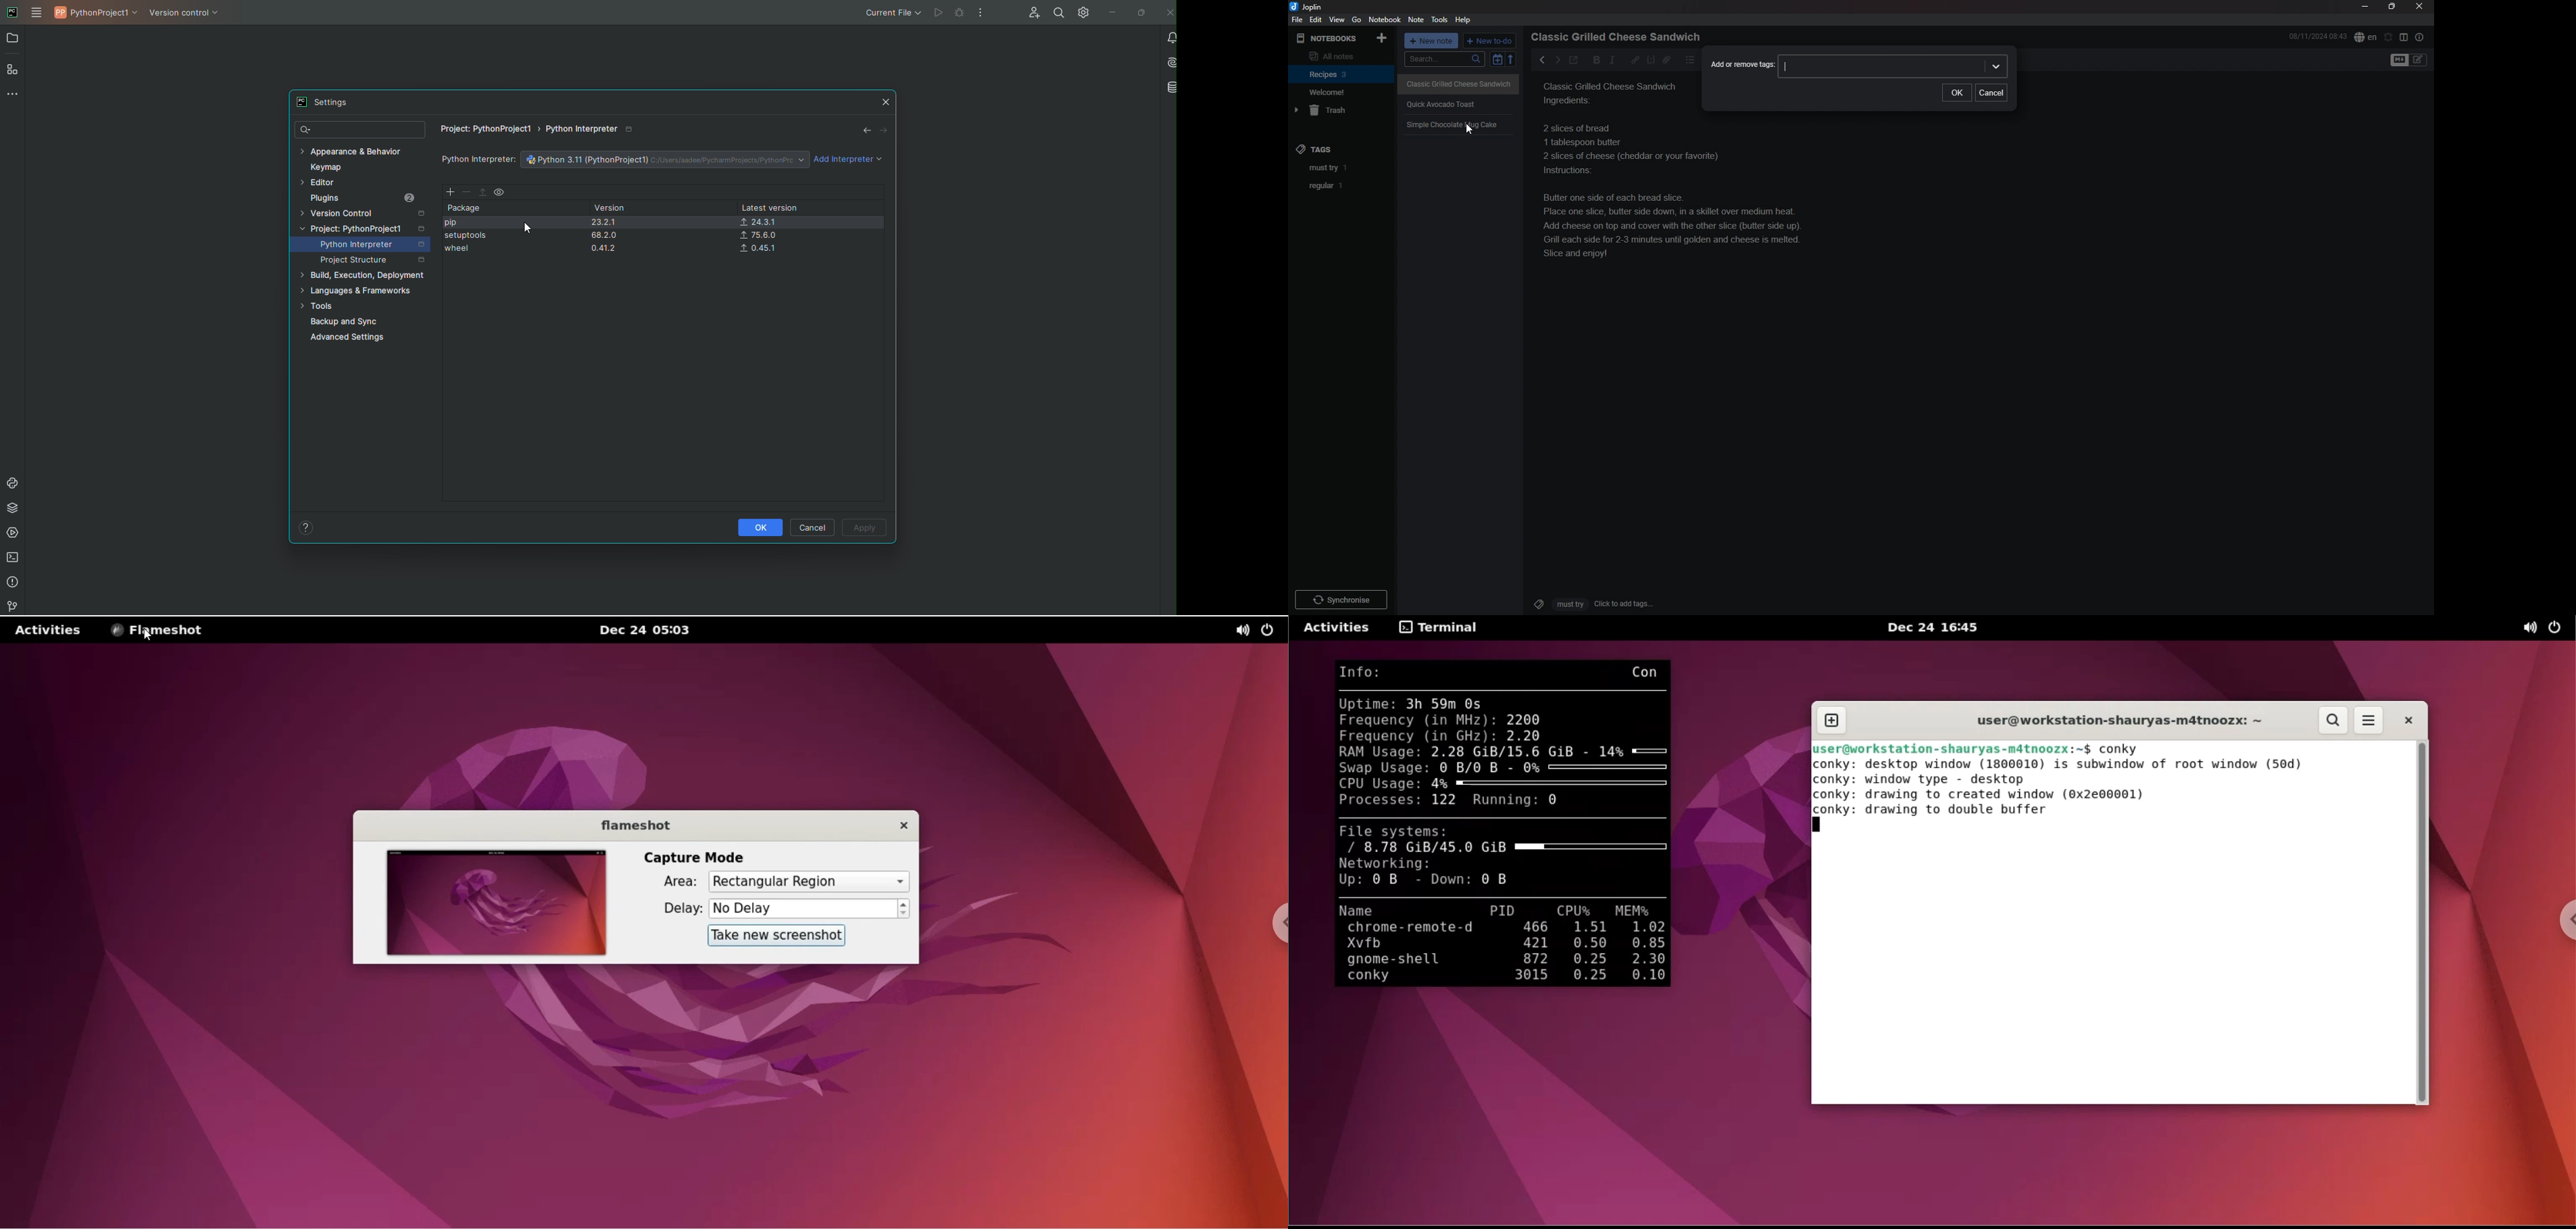 The height and width of the screenshot is (1232, 2576). What do you see at coordinates (1342, 73) in the screenshot?
I see `notebook` at bounding box center [1342, 73].